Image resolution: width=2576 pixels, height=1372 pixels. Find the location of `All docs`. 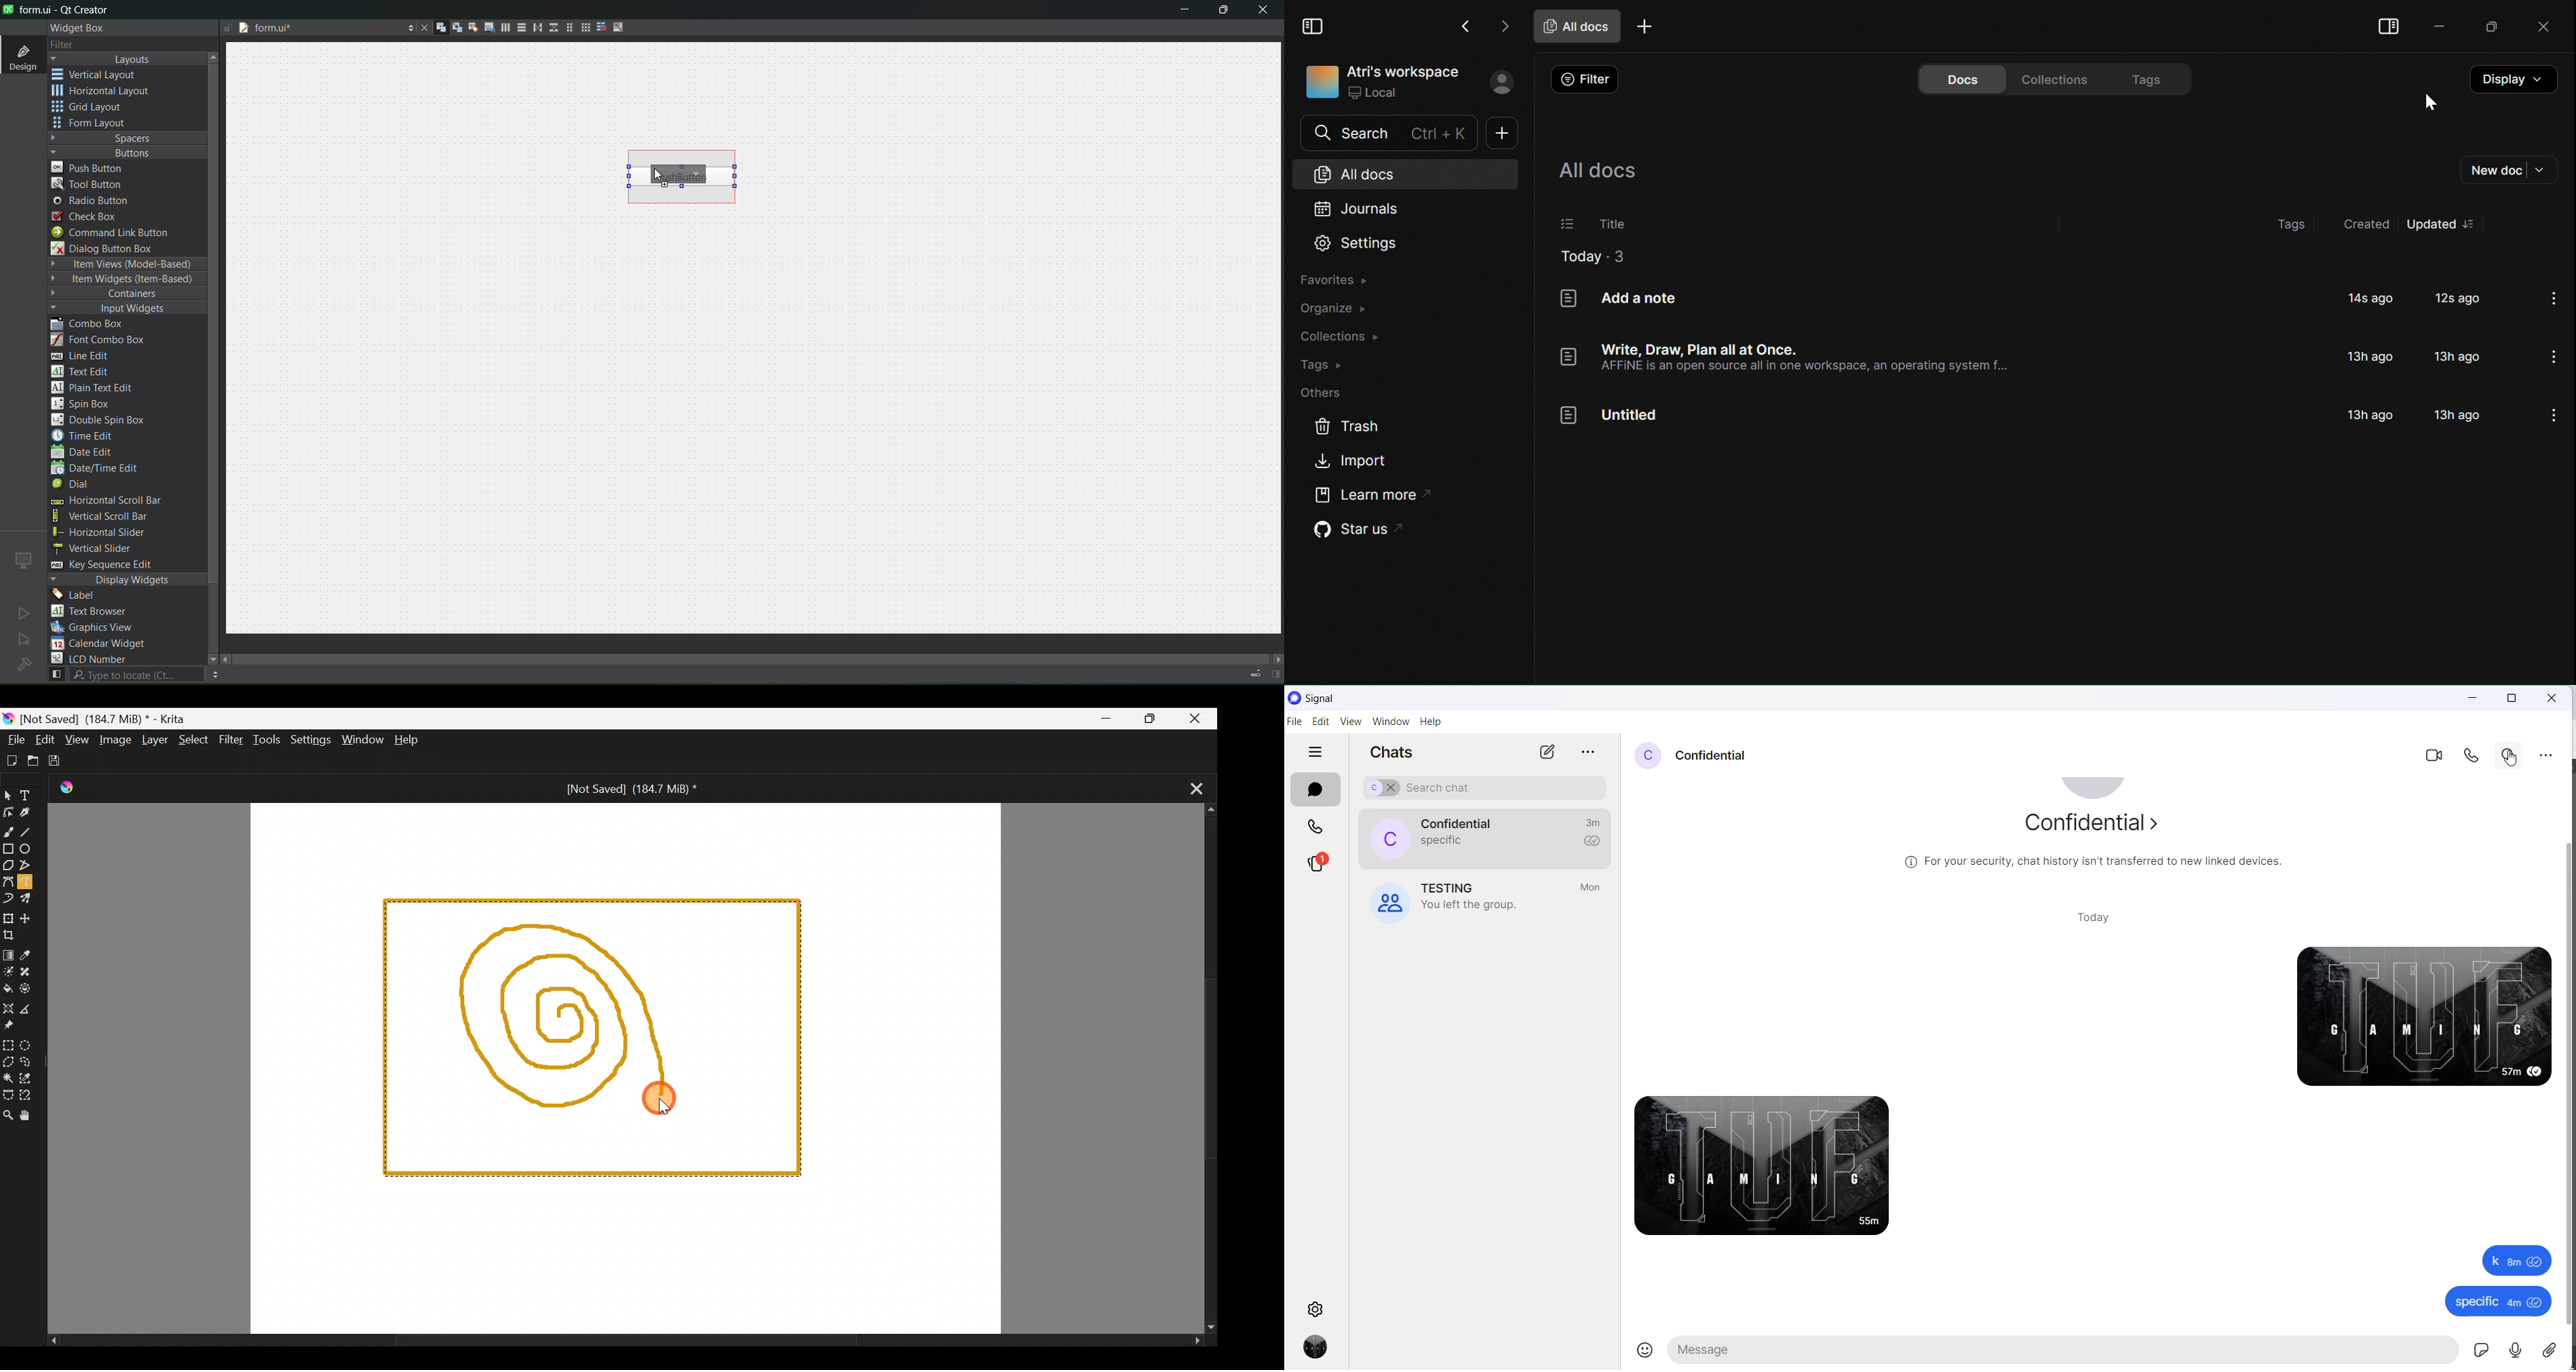

All docs is located at coordinates (1578, 26).